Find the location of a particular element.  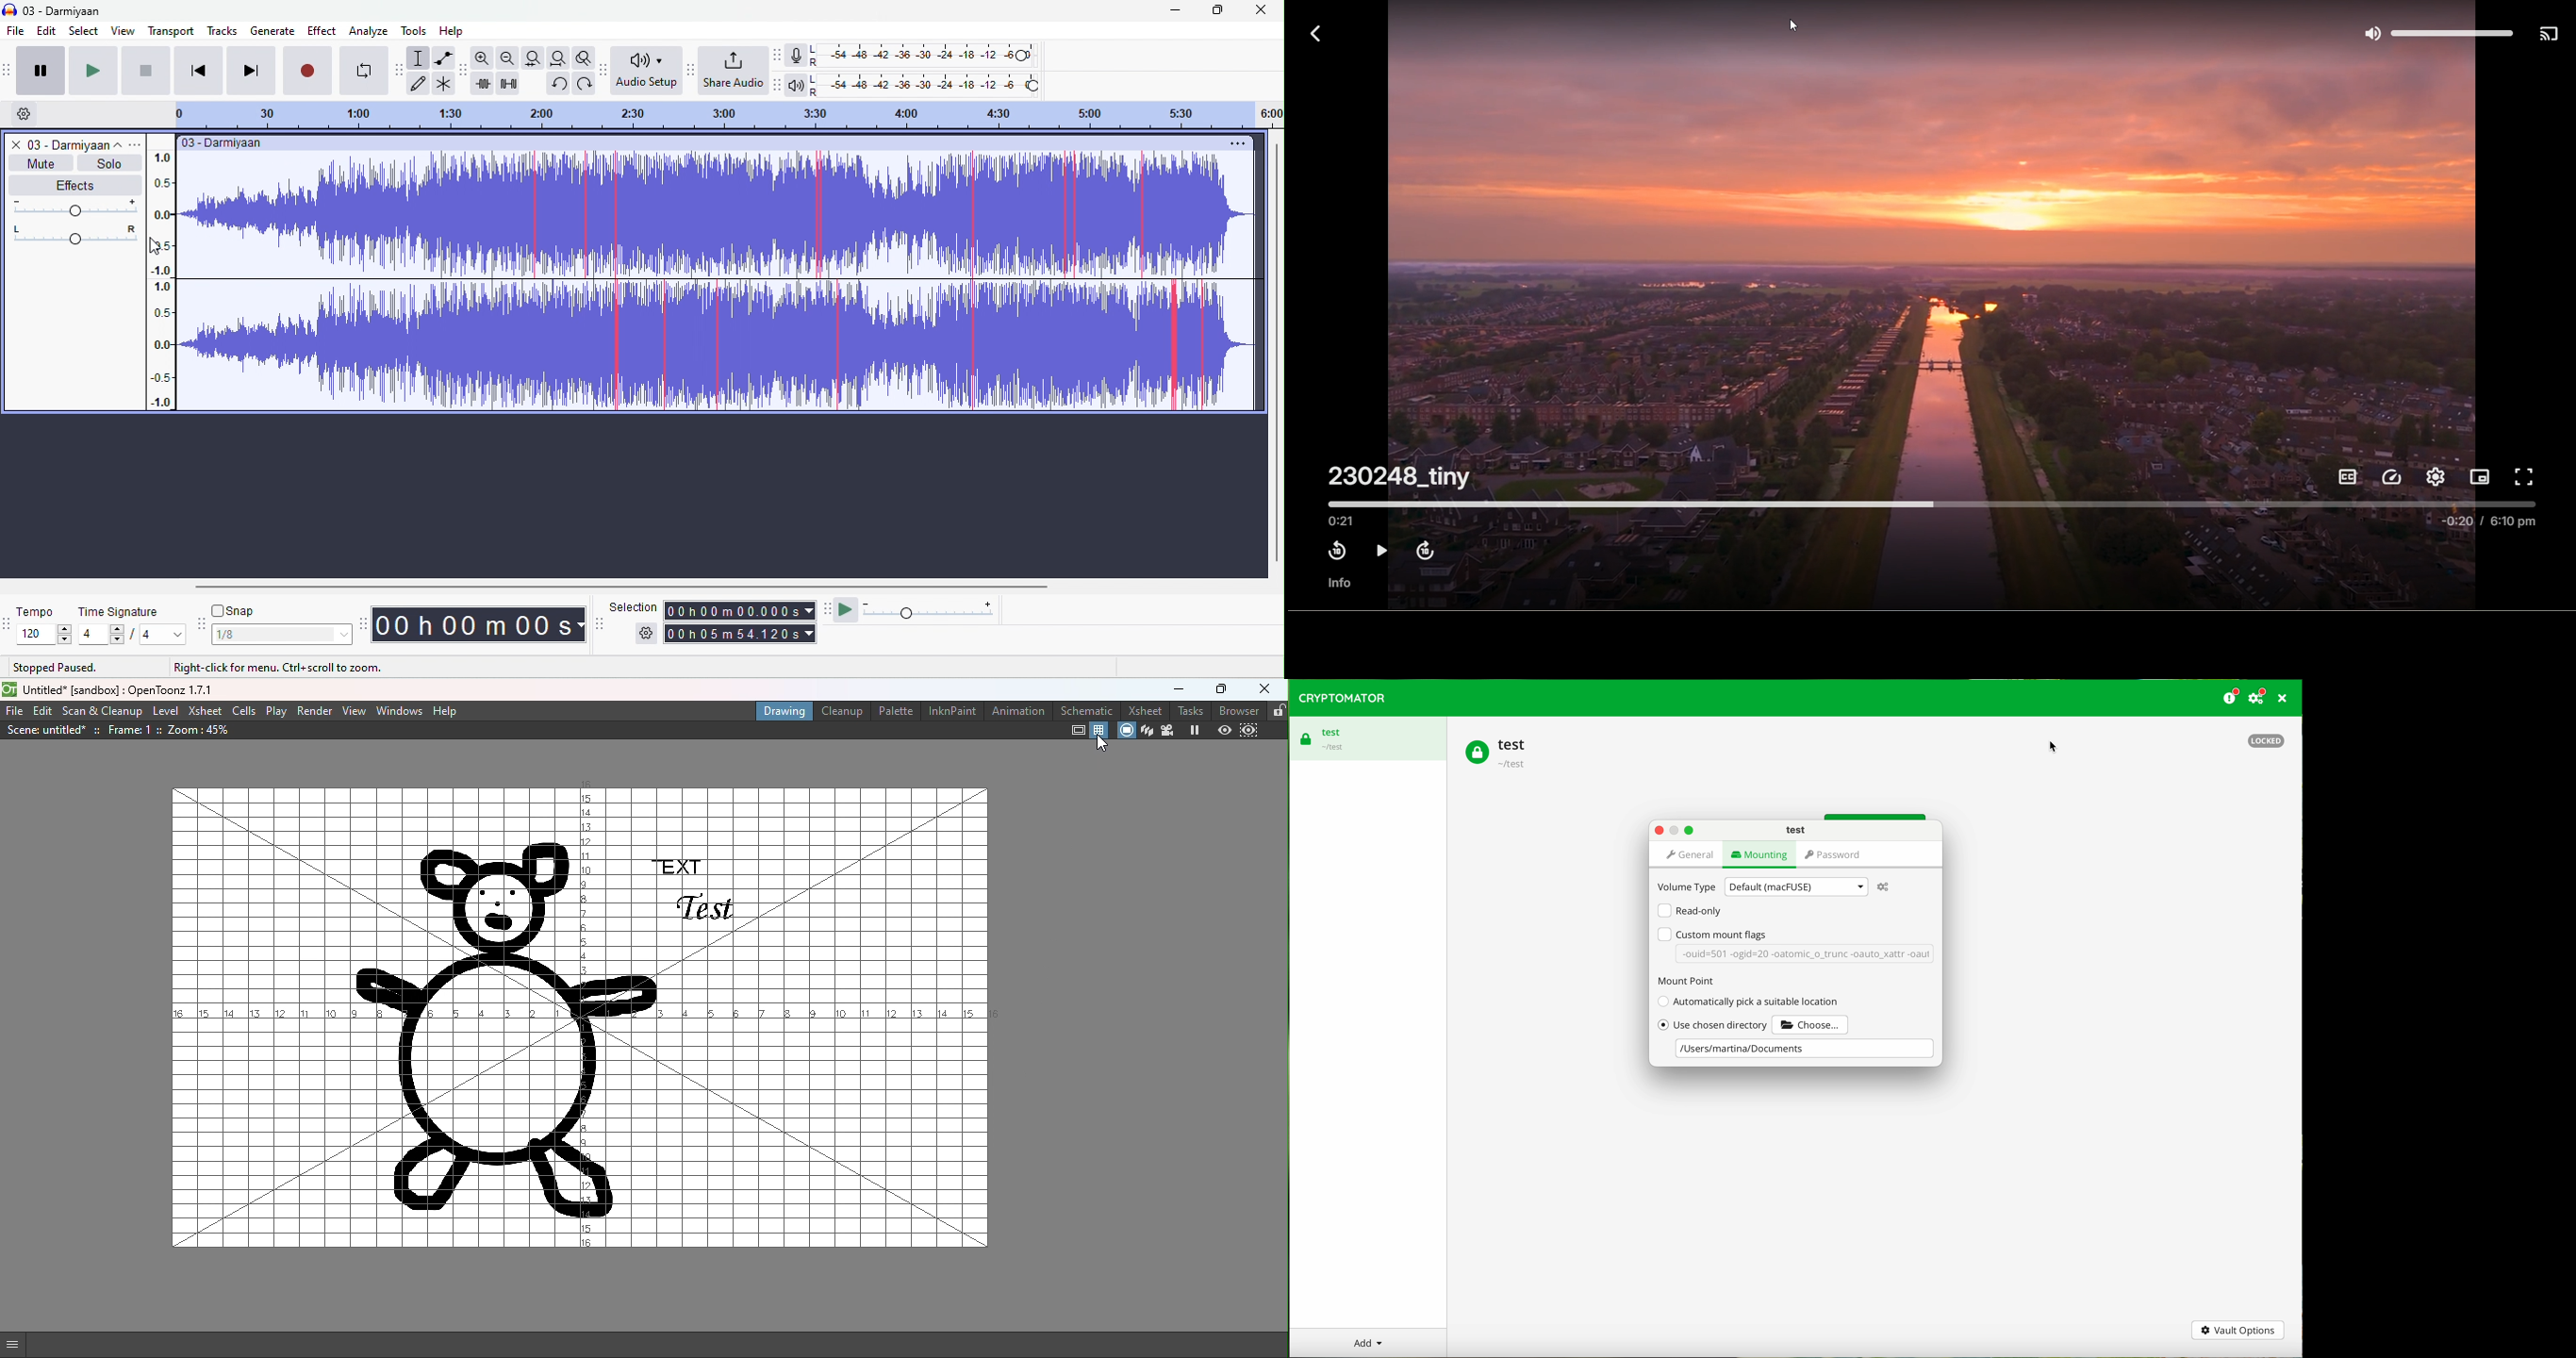

skip to end is located at coordinates (251, 70).